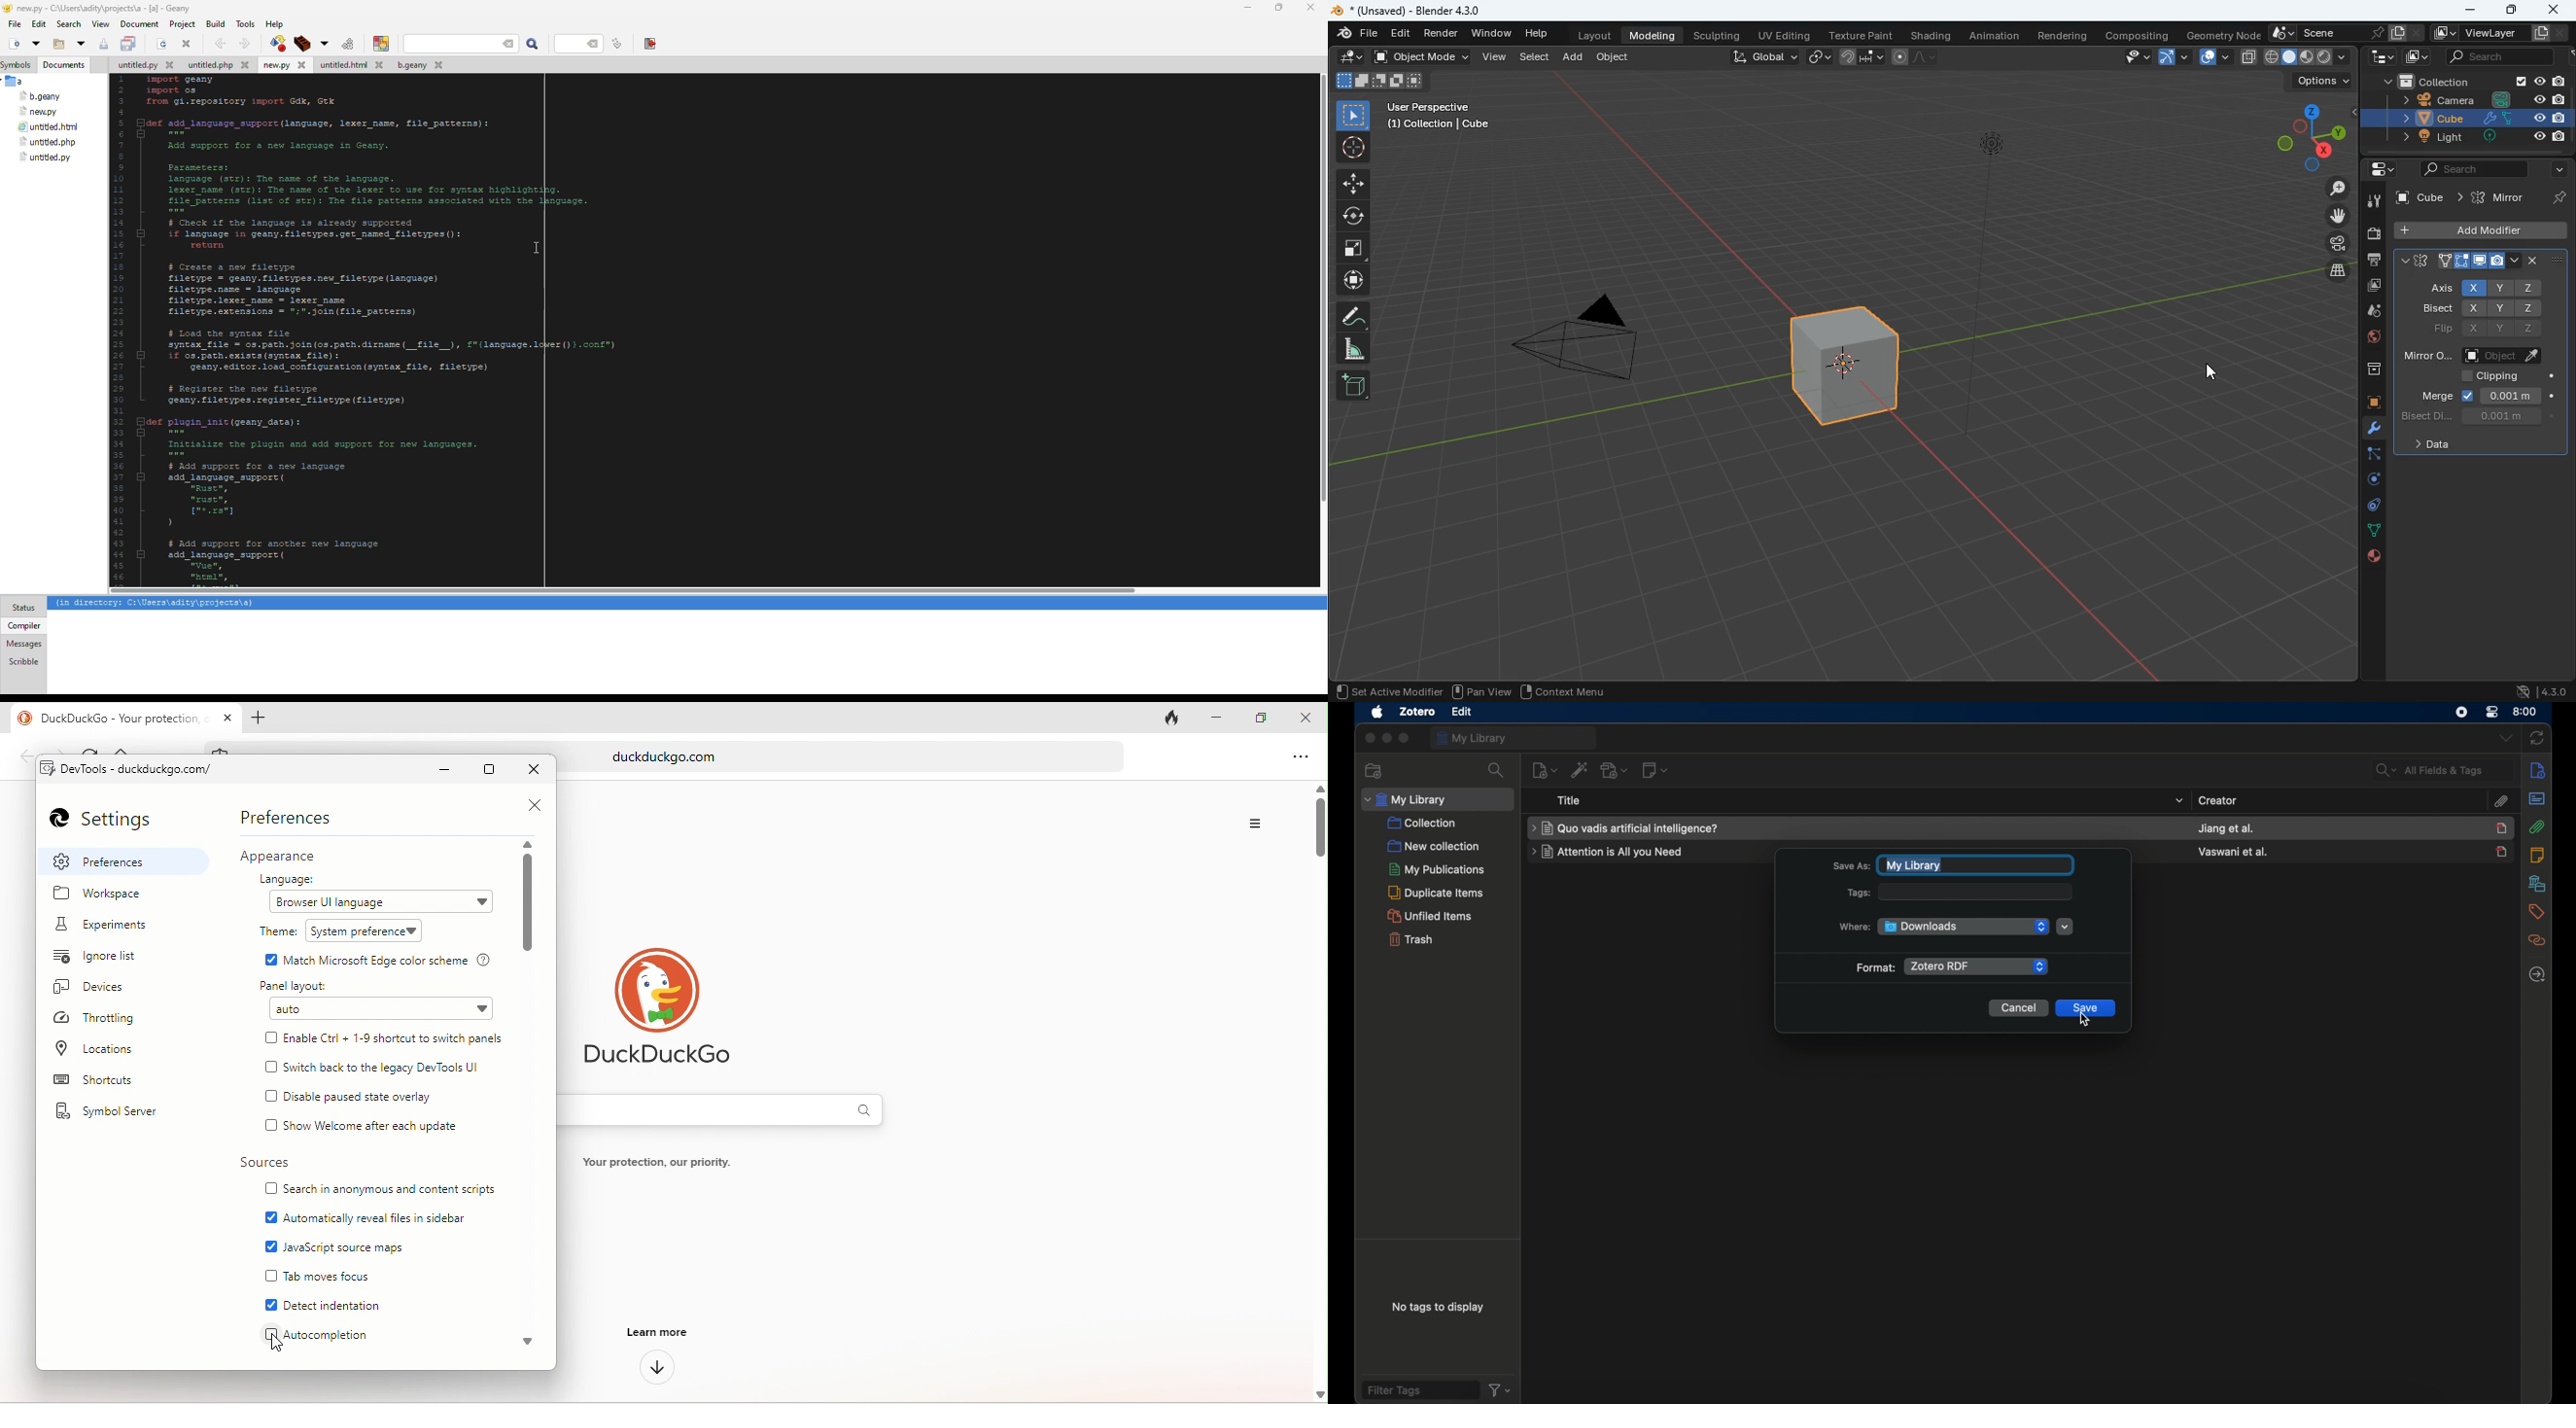 Image resolution: width=2576 pixels, height=1428 pixels. What do you see at coordinates (2537, 855) in the screenshot?
I see `notes` at bounding box center [2537, 855].